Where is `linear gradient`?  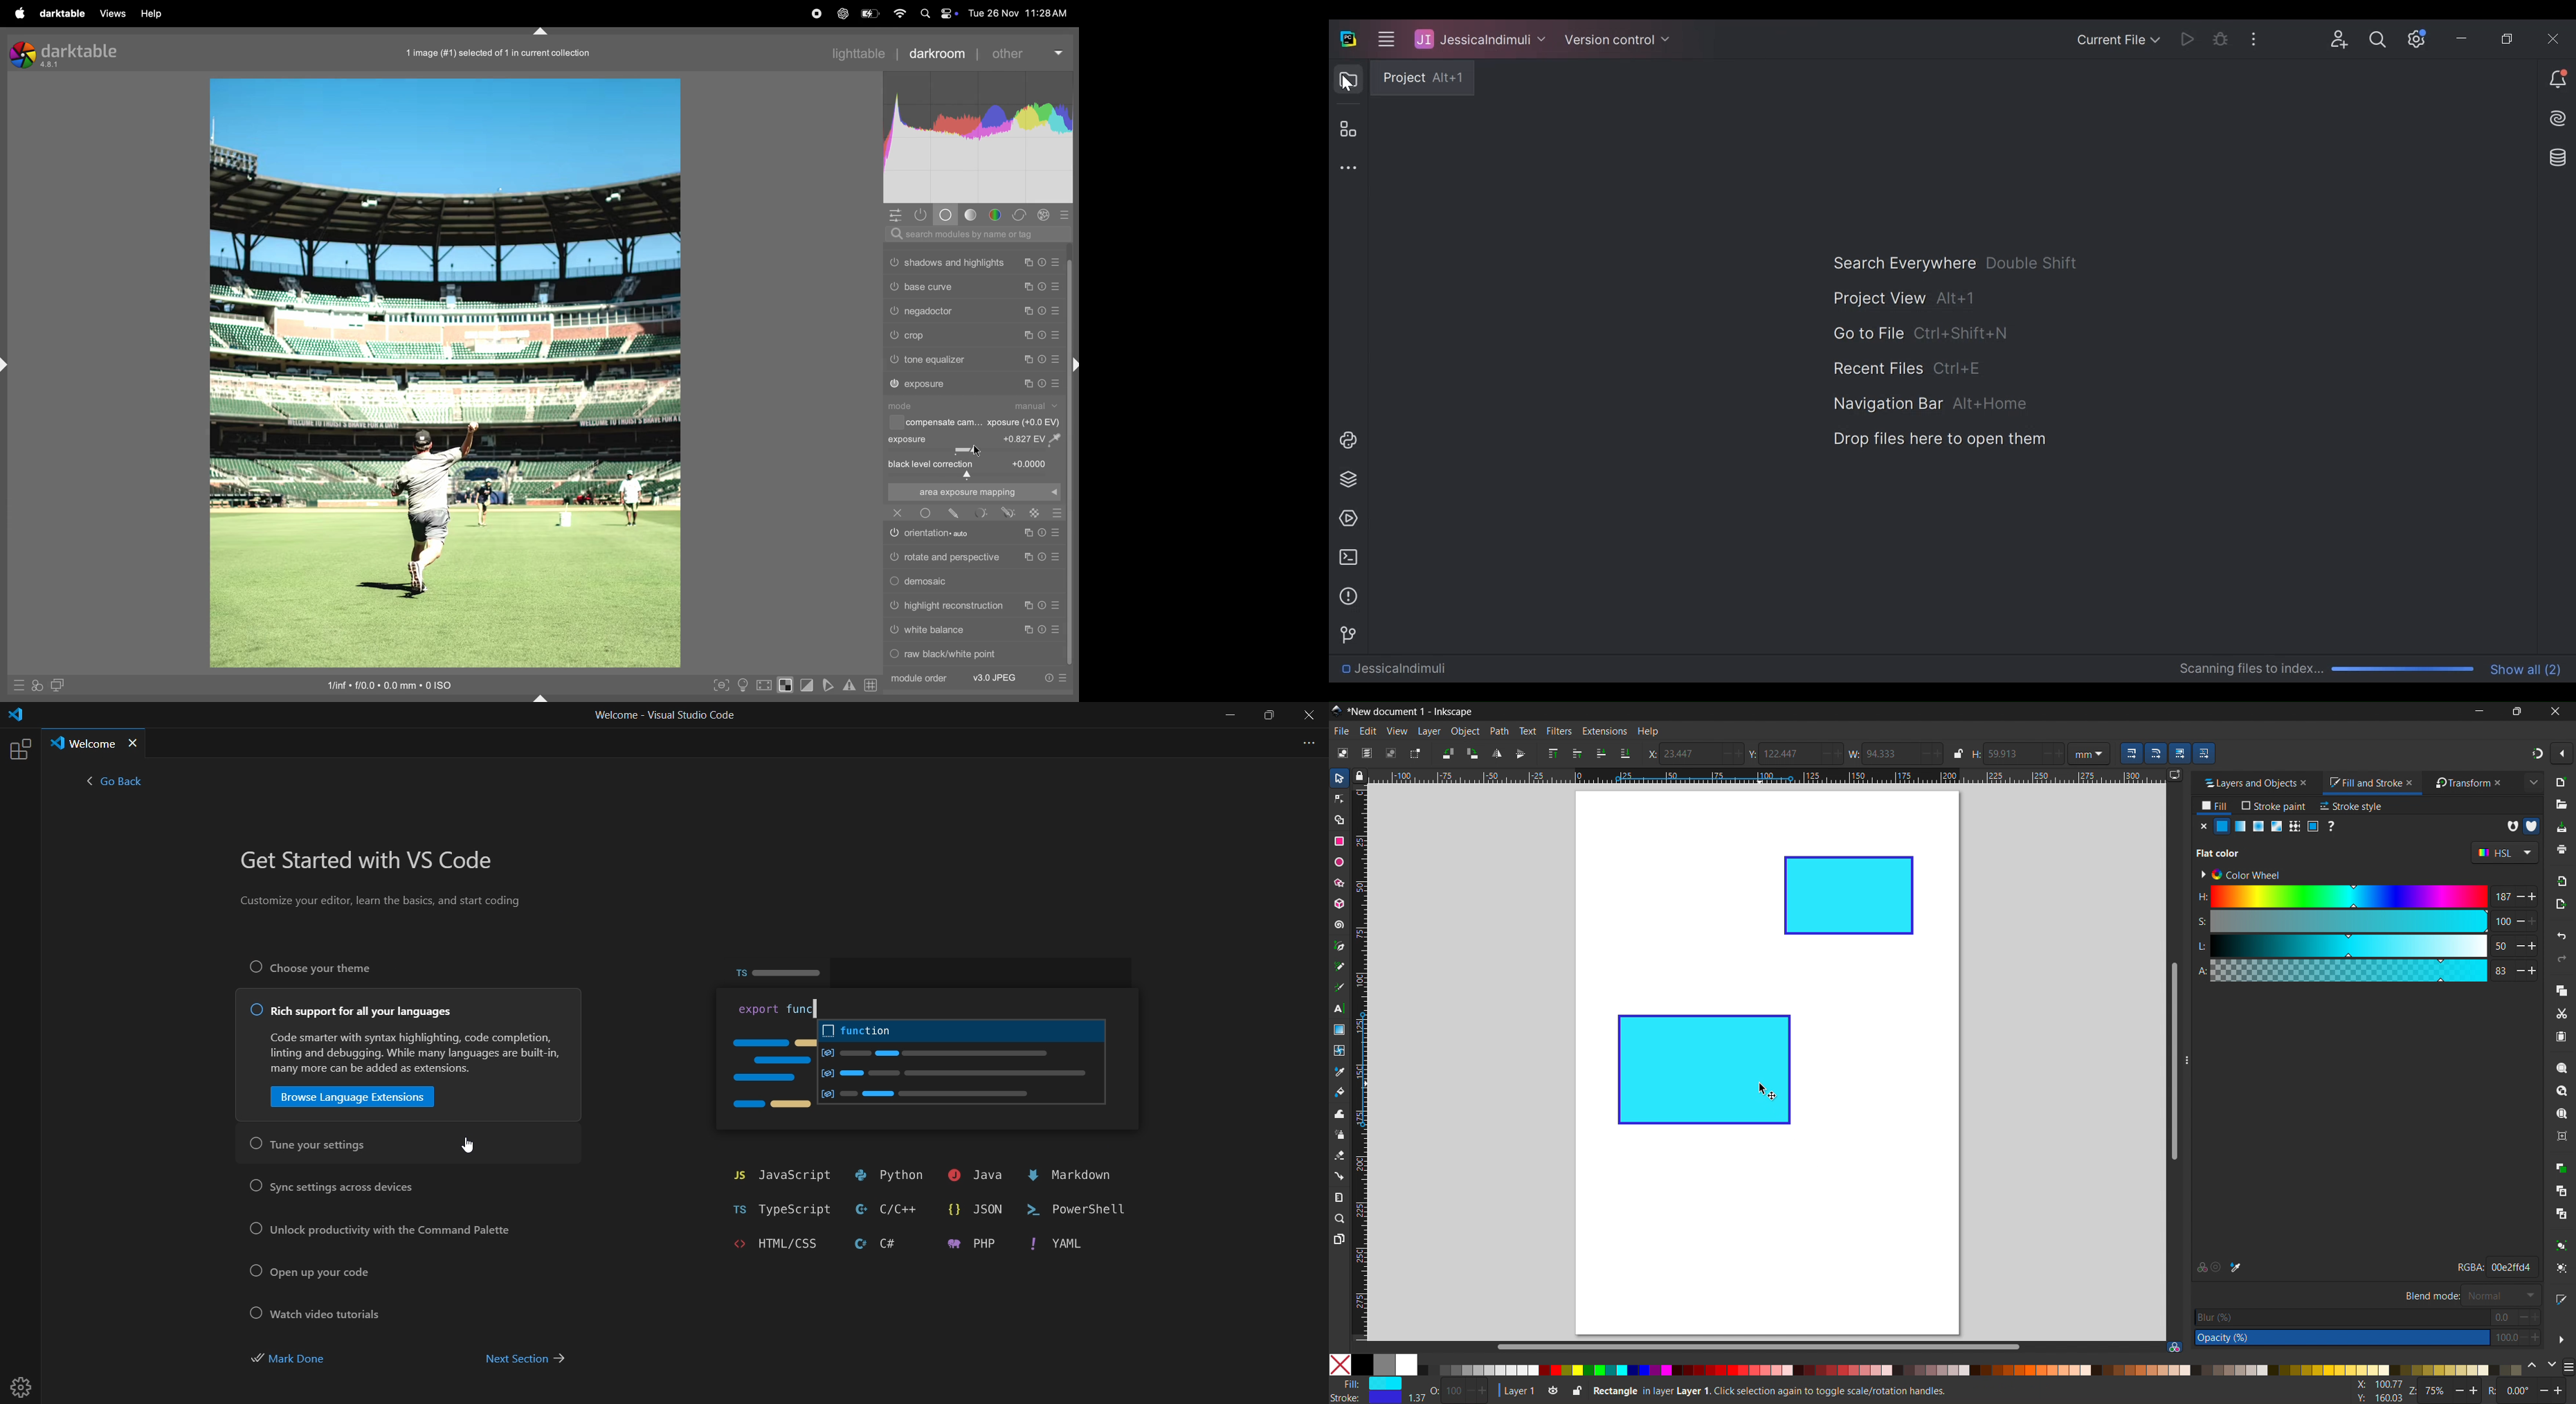 linear gradient is located at coordinates (2241, 826).